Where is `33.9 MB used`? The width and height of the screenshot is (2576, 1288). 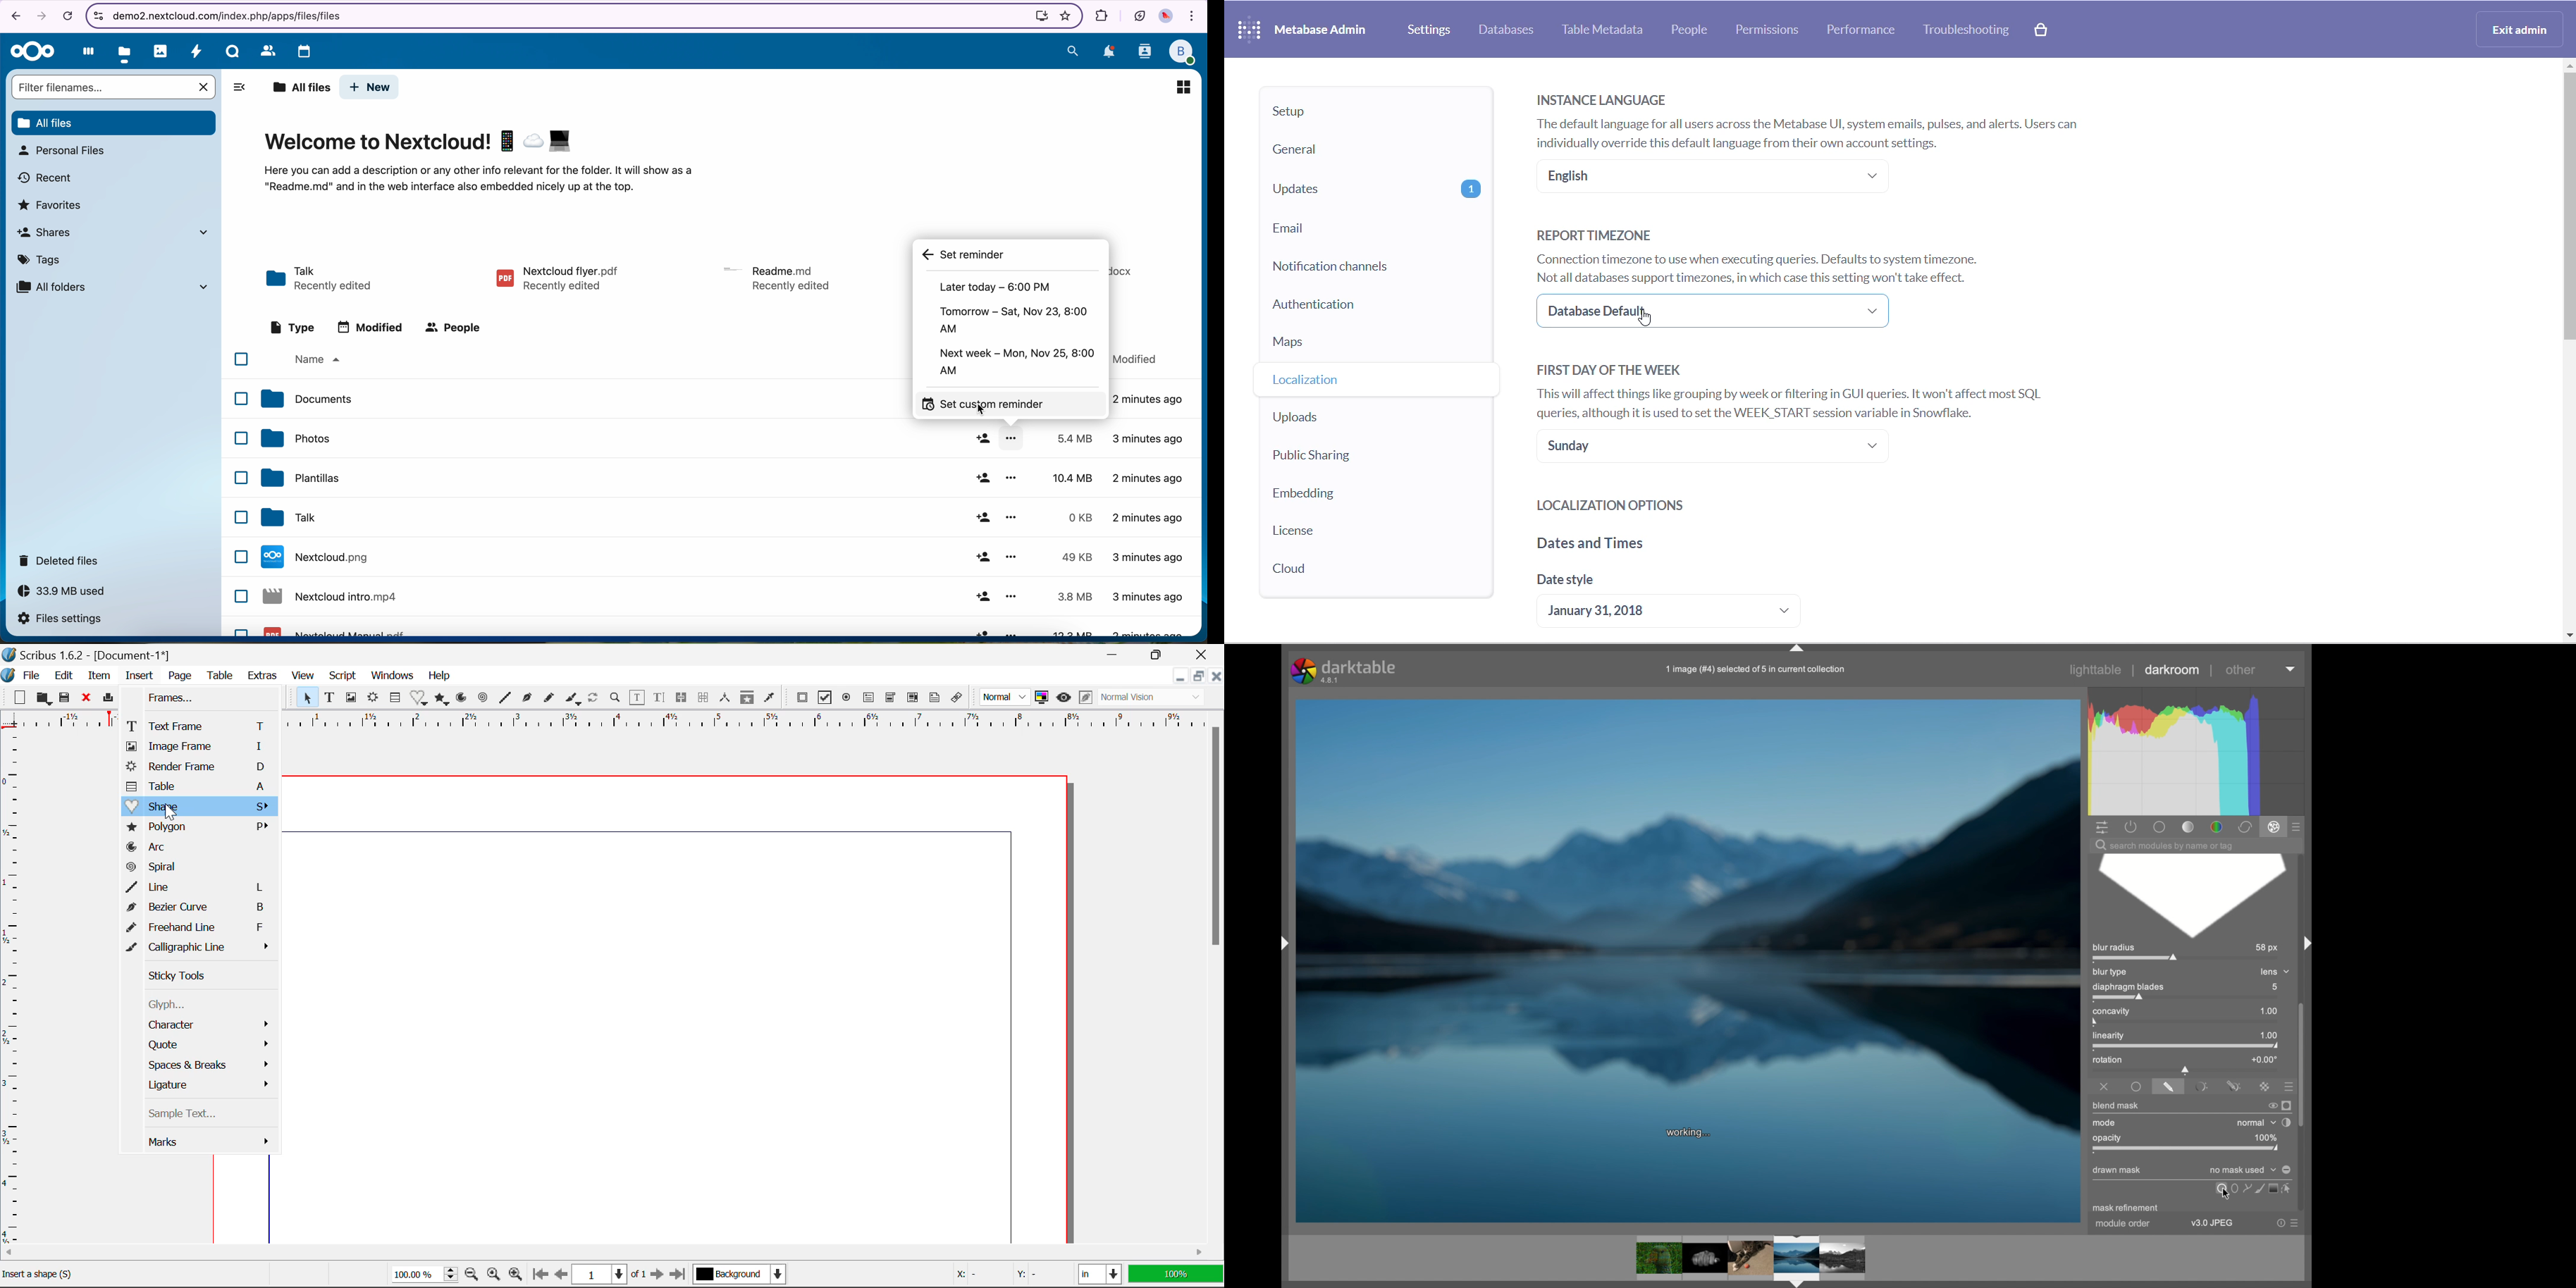 33.9 MB used is located at coordinates (62, 592).